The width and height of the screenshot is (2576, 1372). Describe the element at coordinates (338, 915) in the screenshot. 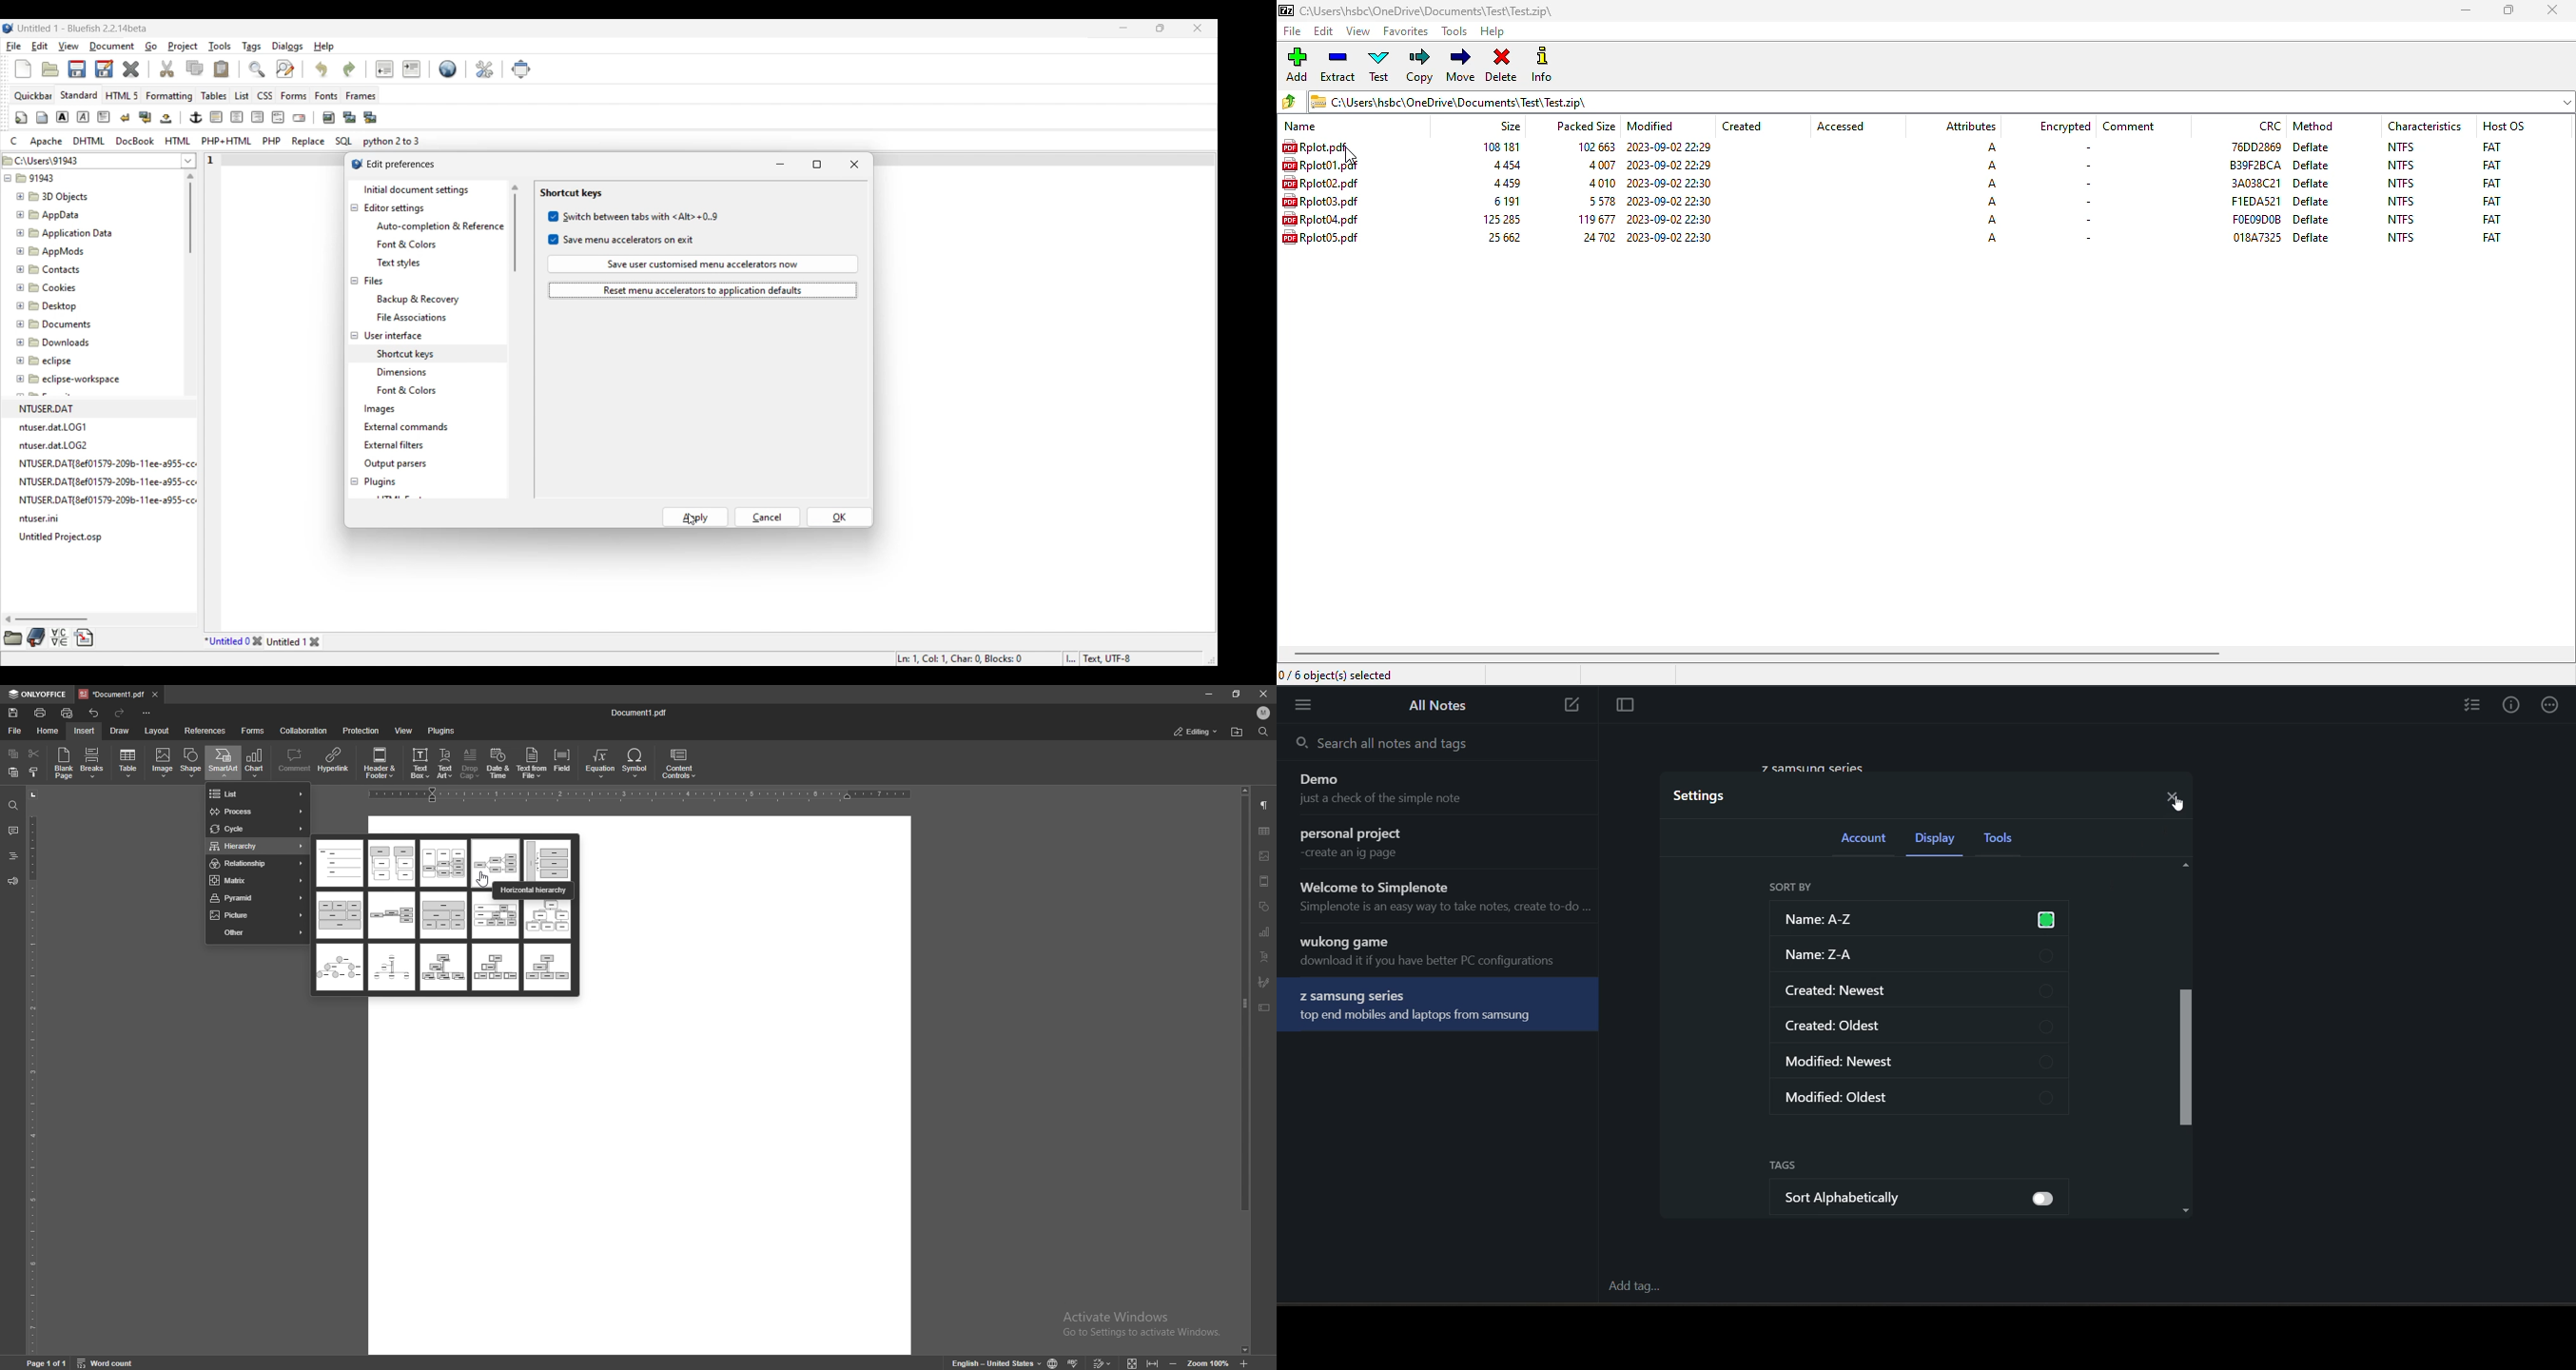

I see `hierarchy smart art` at that location.